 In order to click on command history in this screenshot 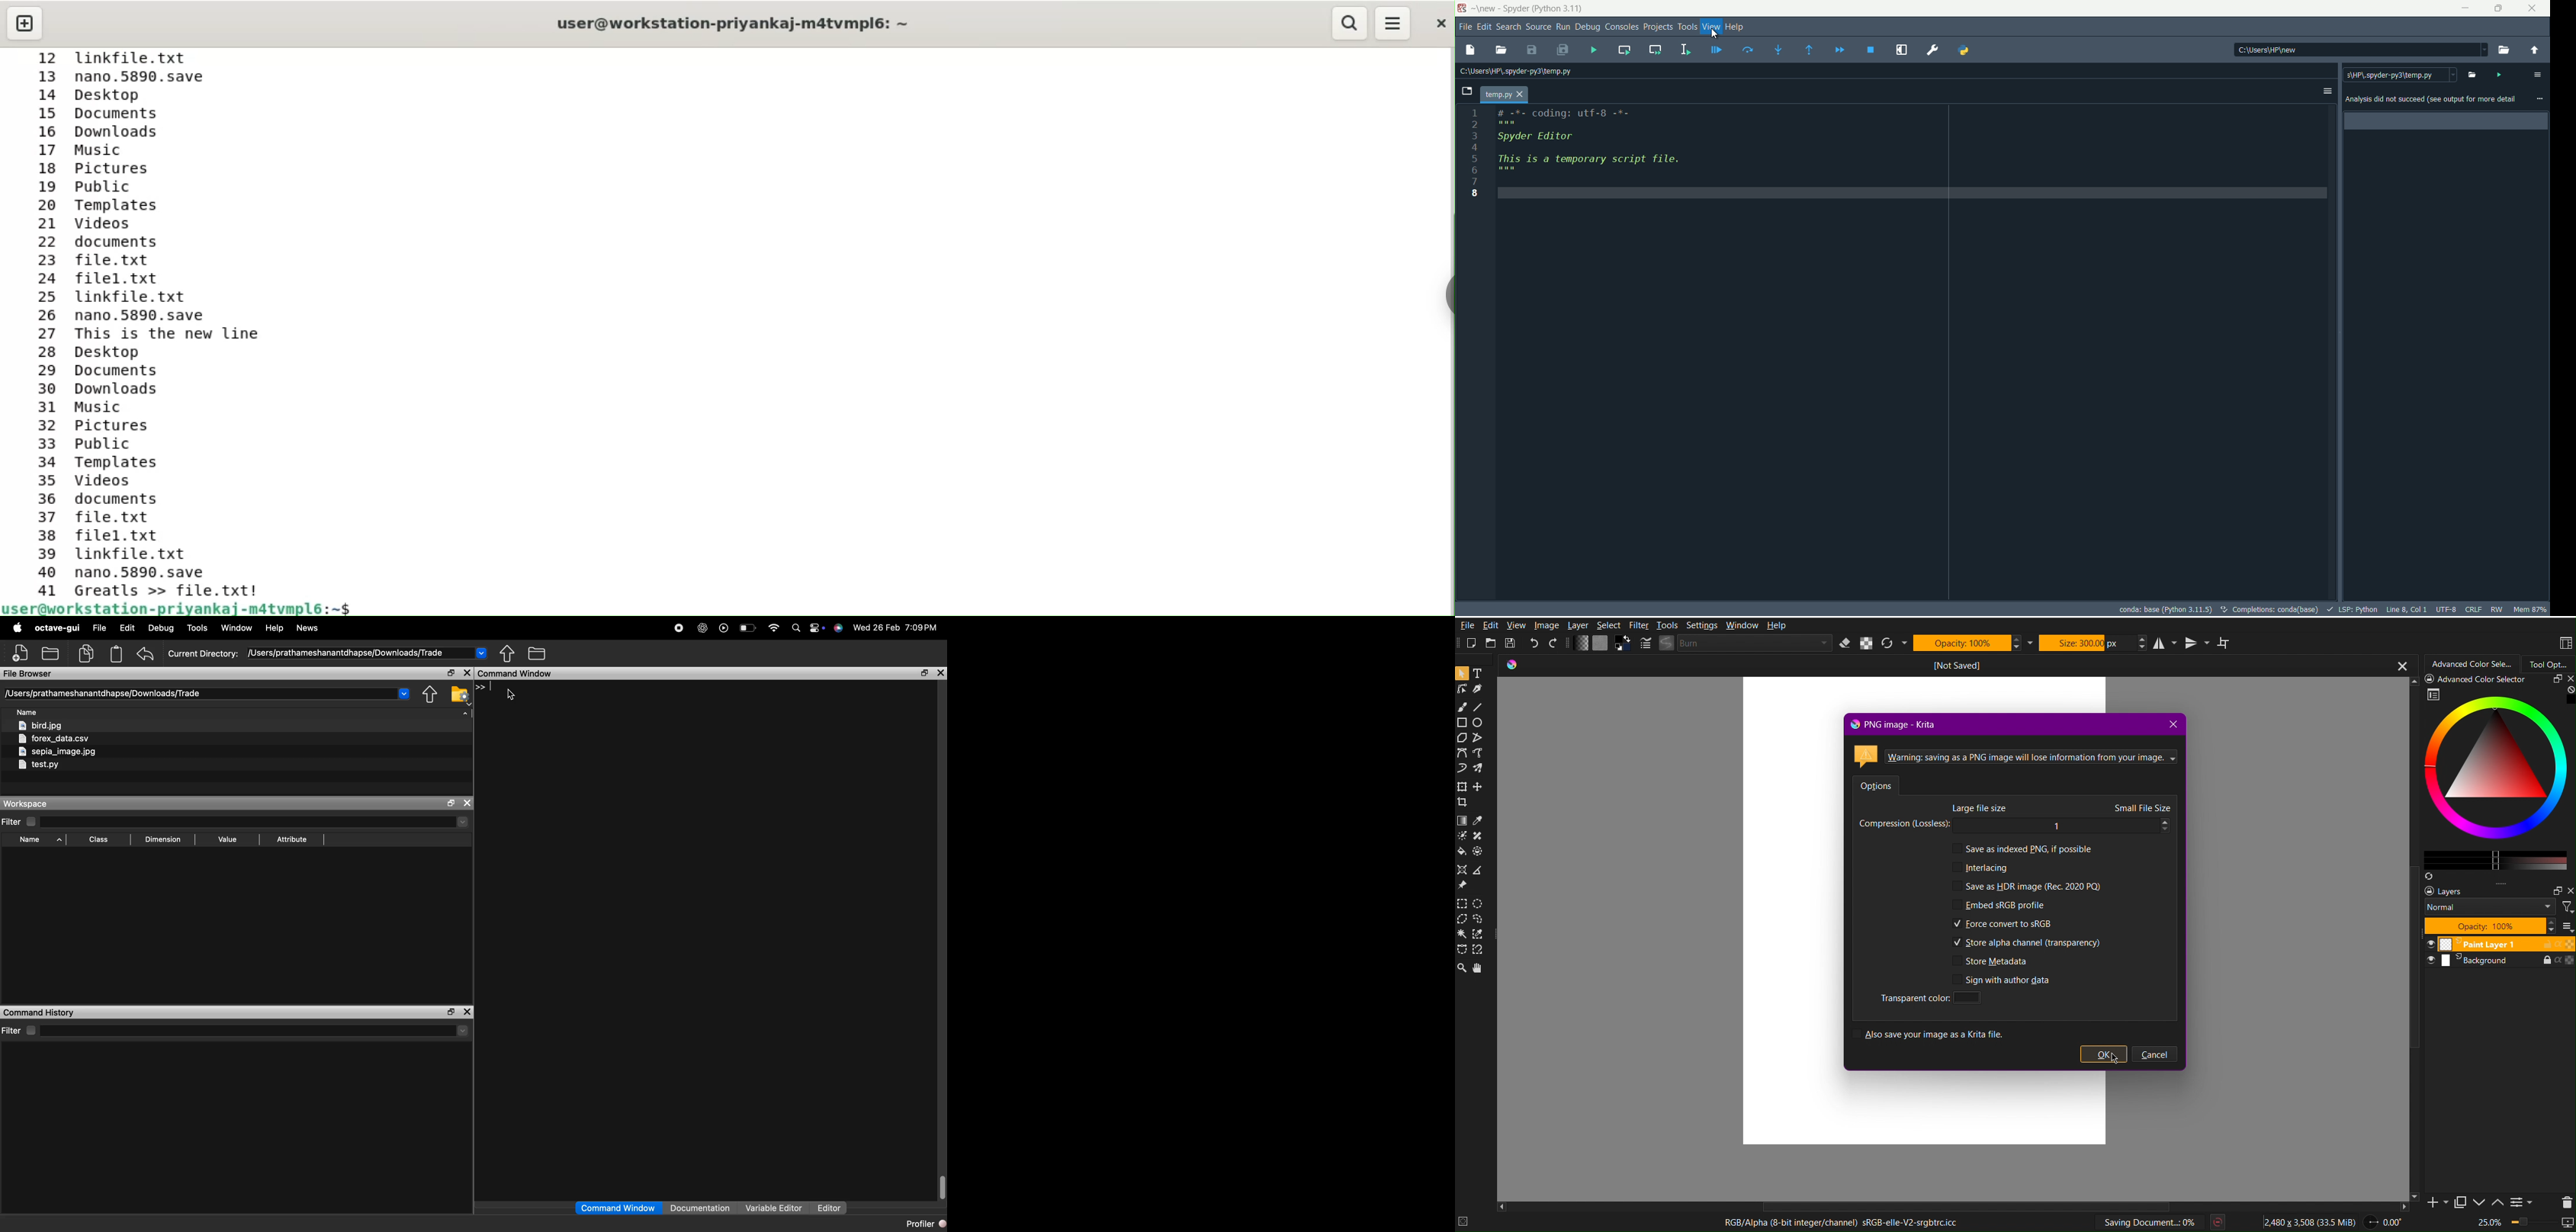, I will do `click(42, 1013)`.